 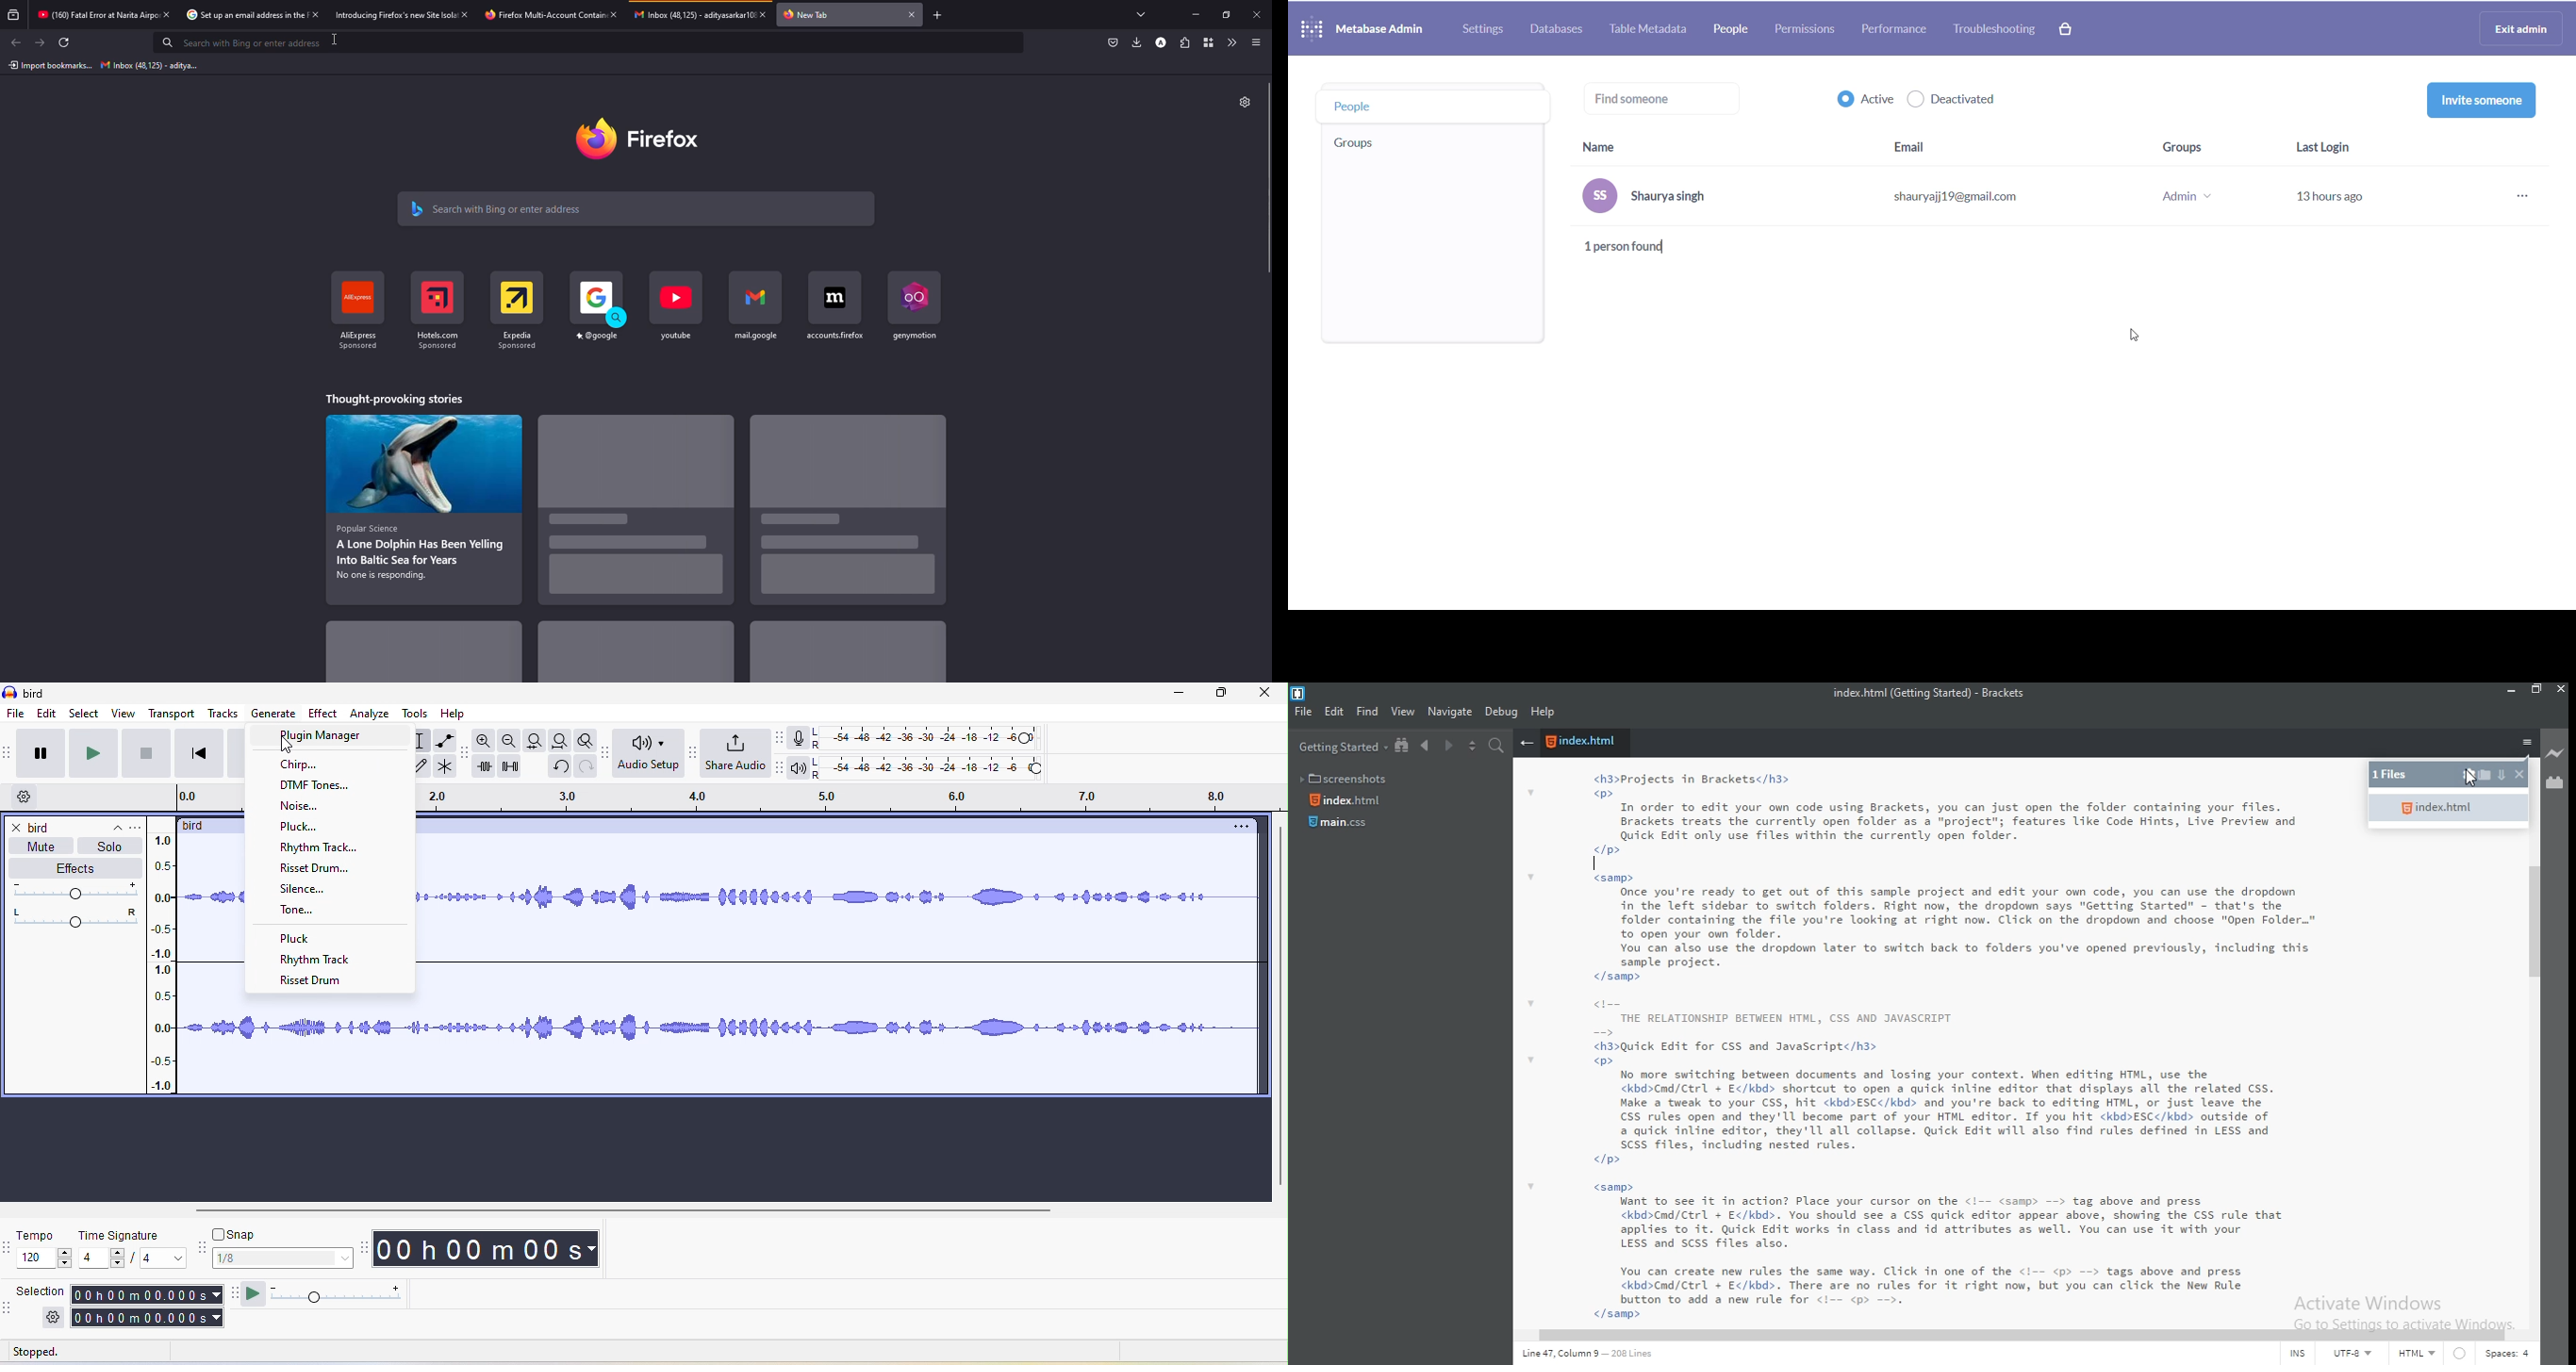 I want to click on effect, so click(x=326, y=715).